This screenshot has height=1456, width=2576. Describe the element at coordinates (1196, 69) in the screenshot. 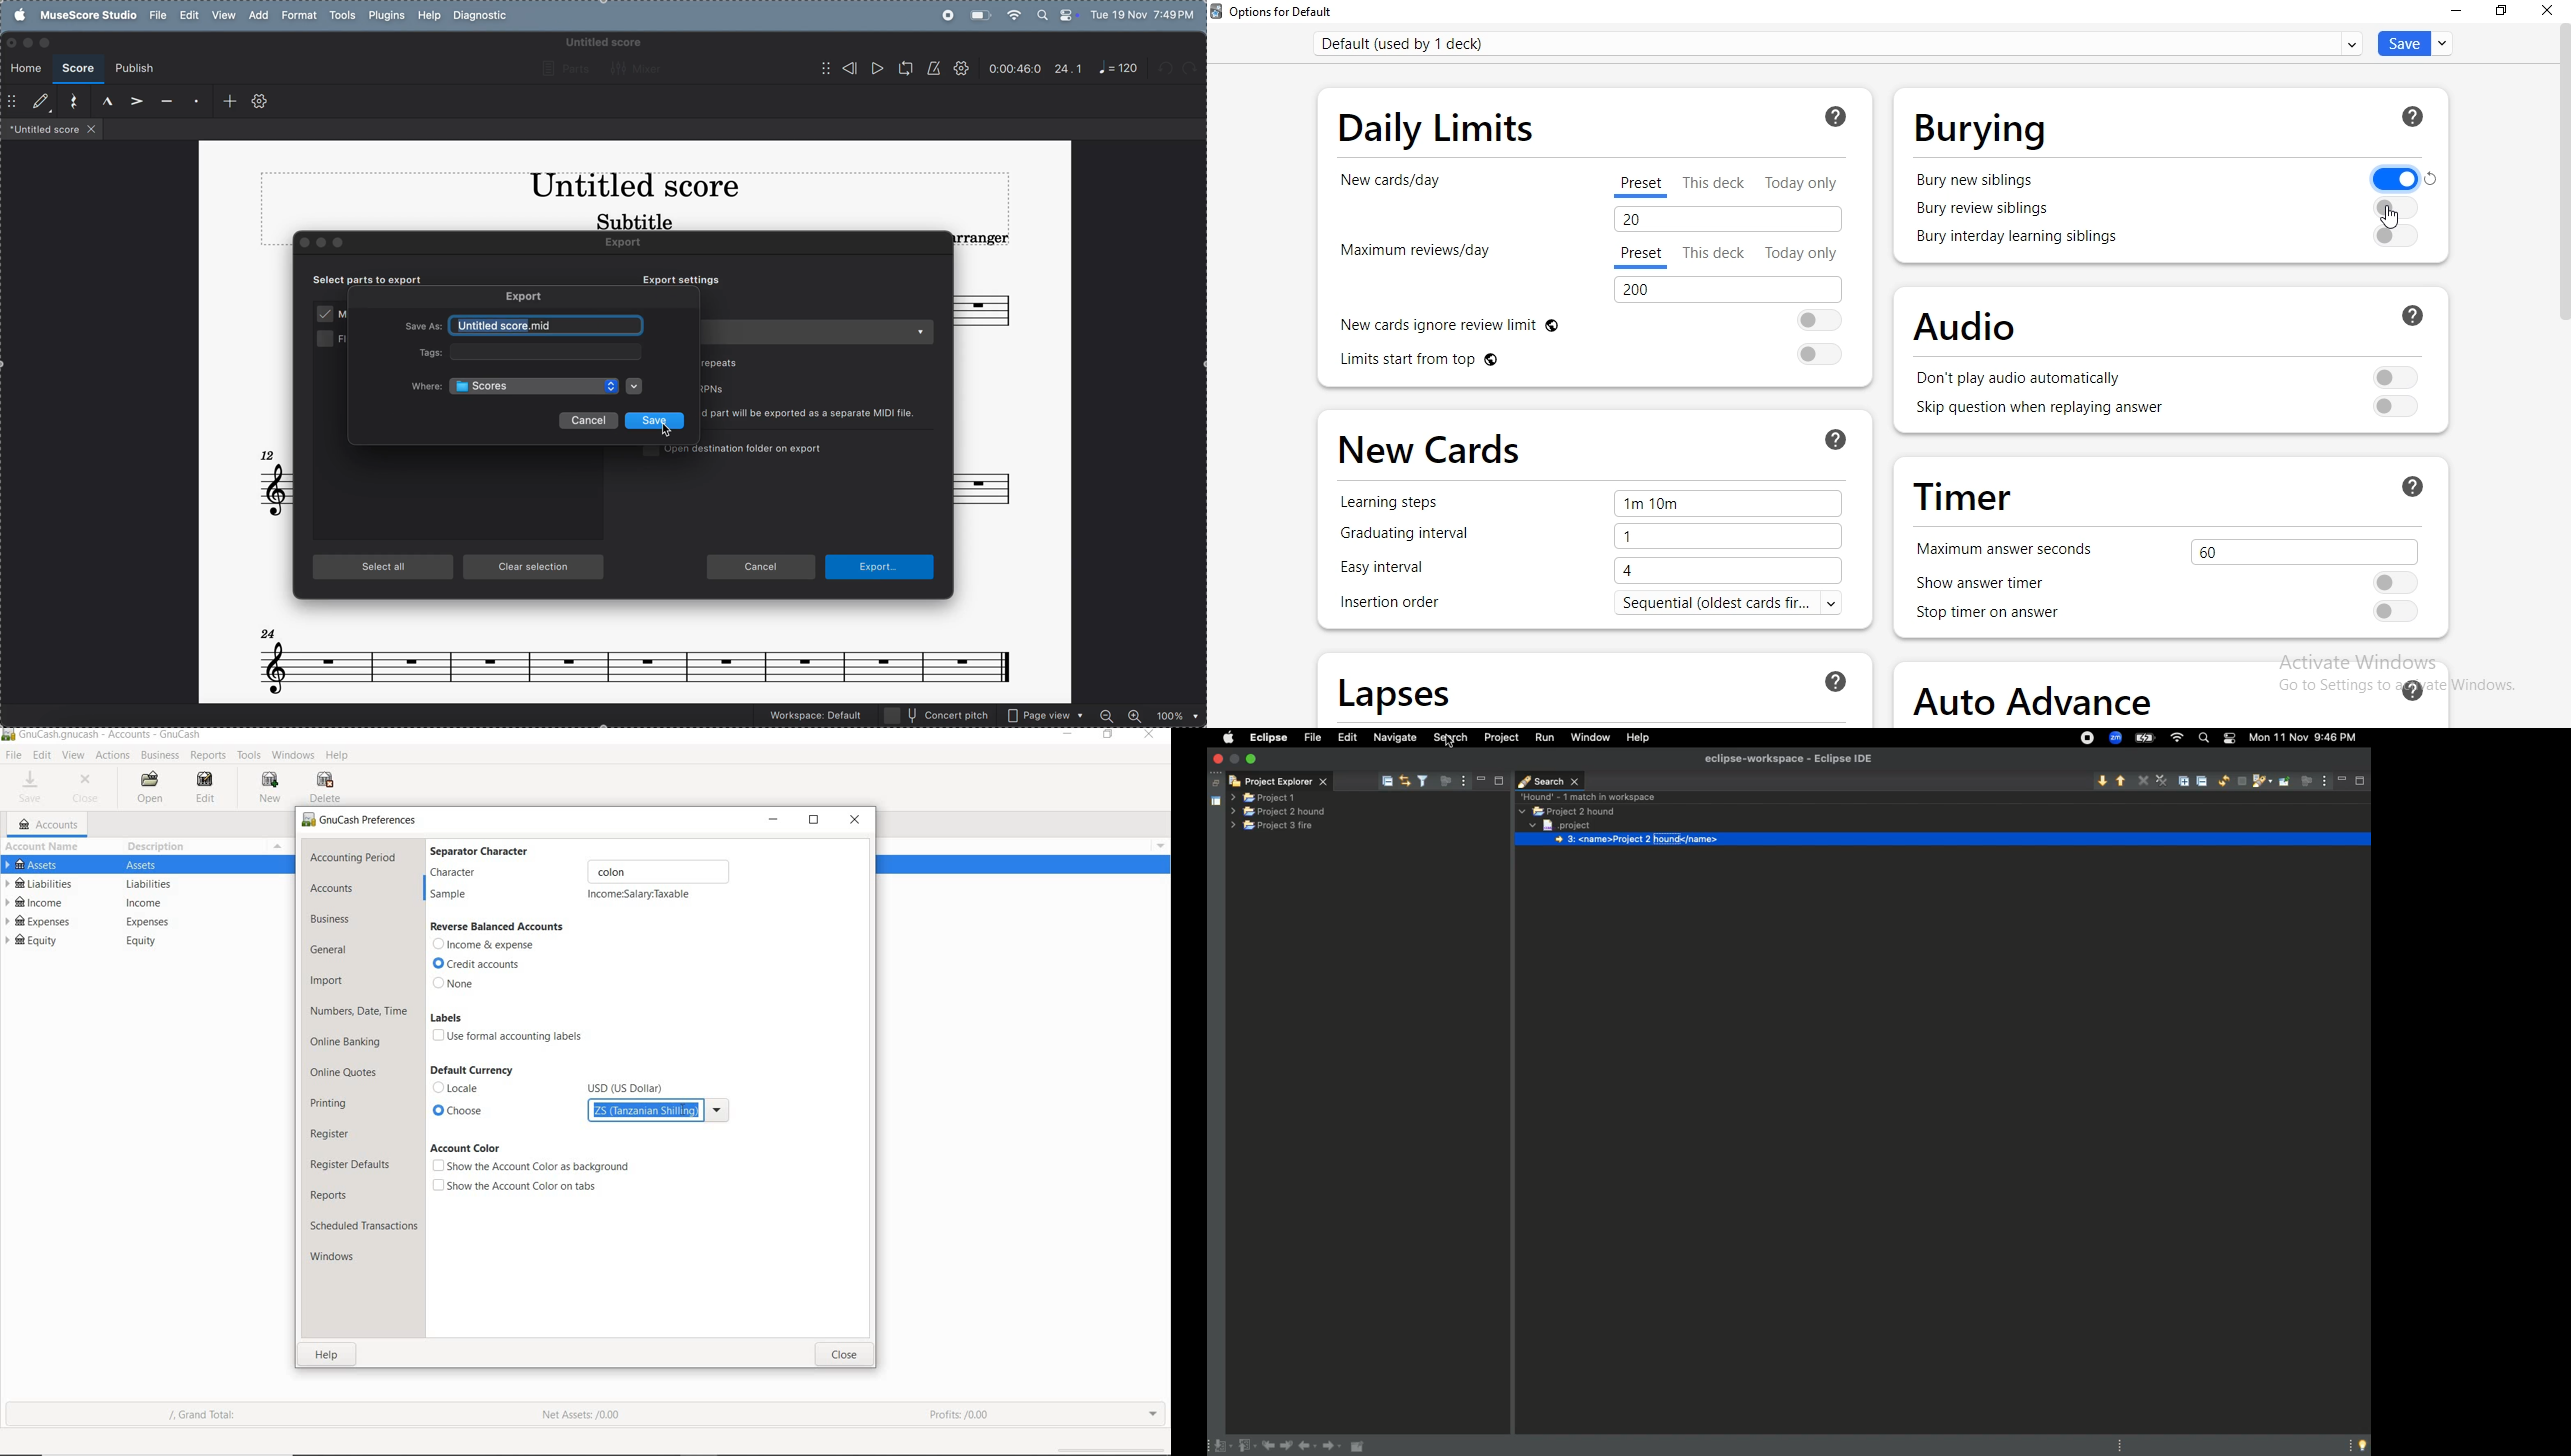

I see `redo` at that location.